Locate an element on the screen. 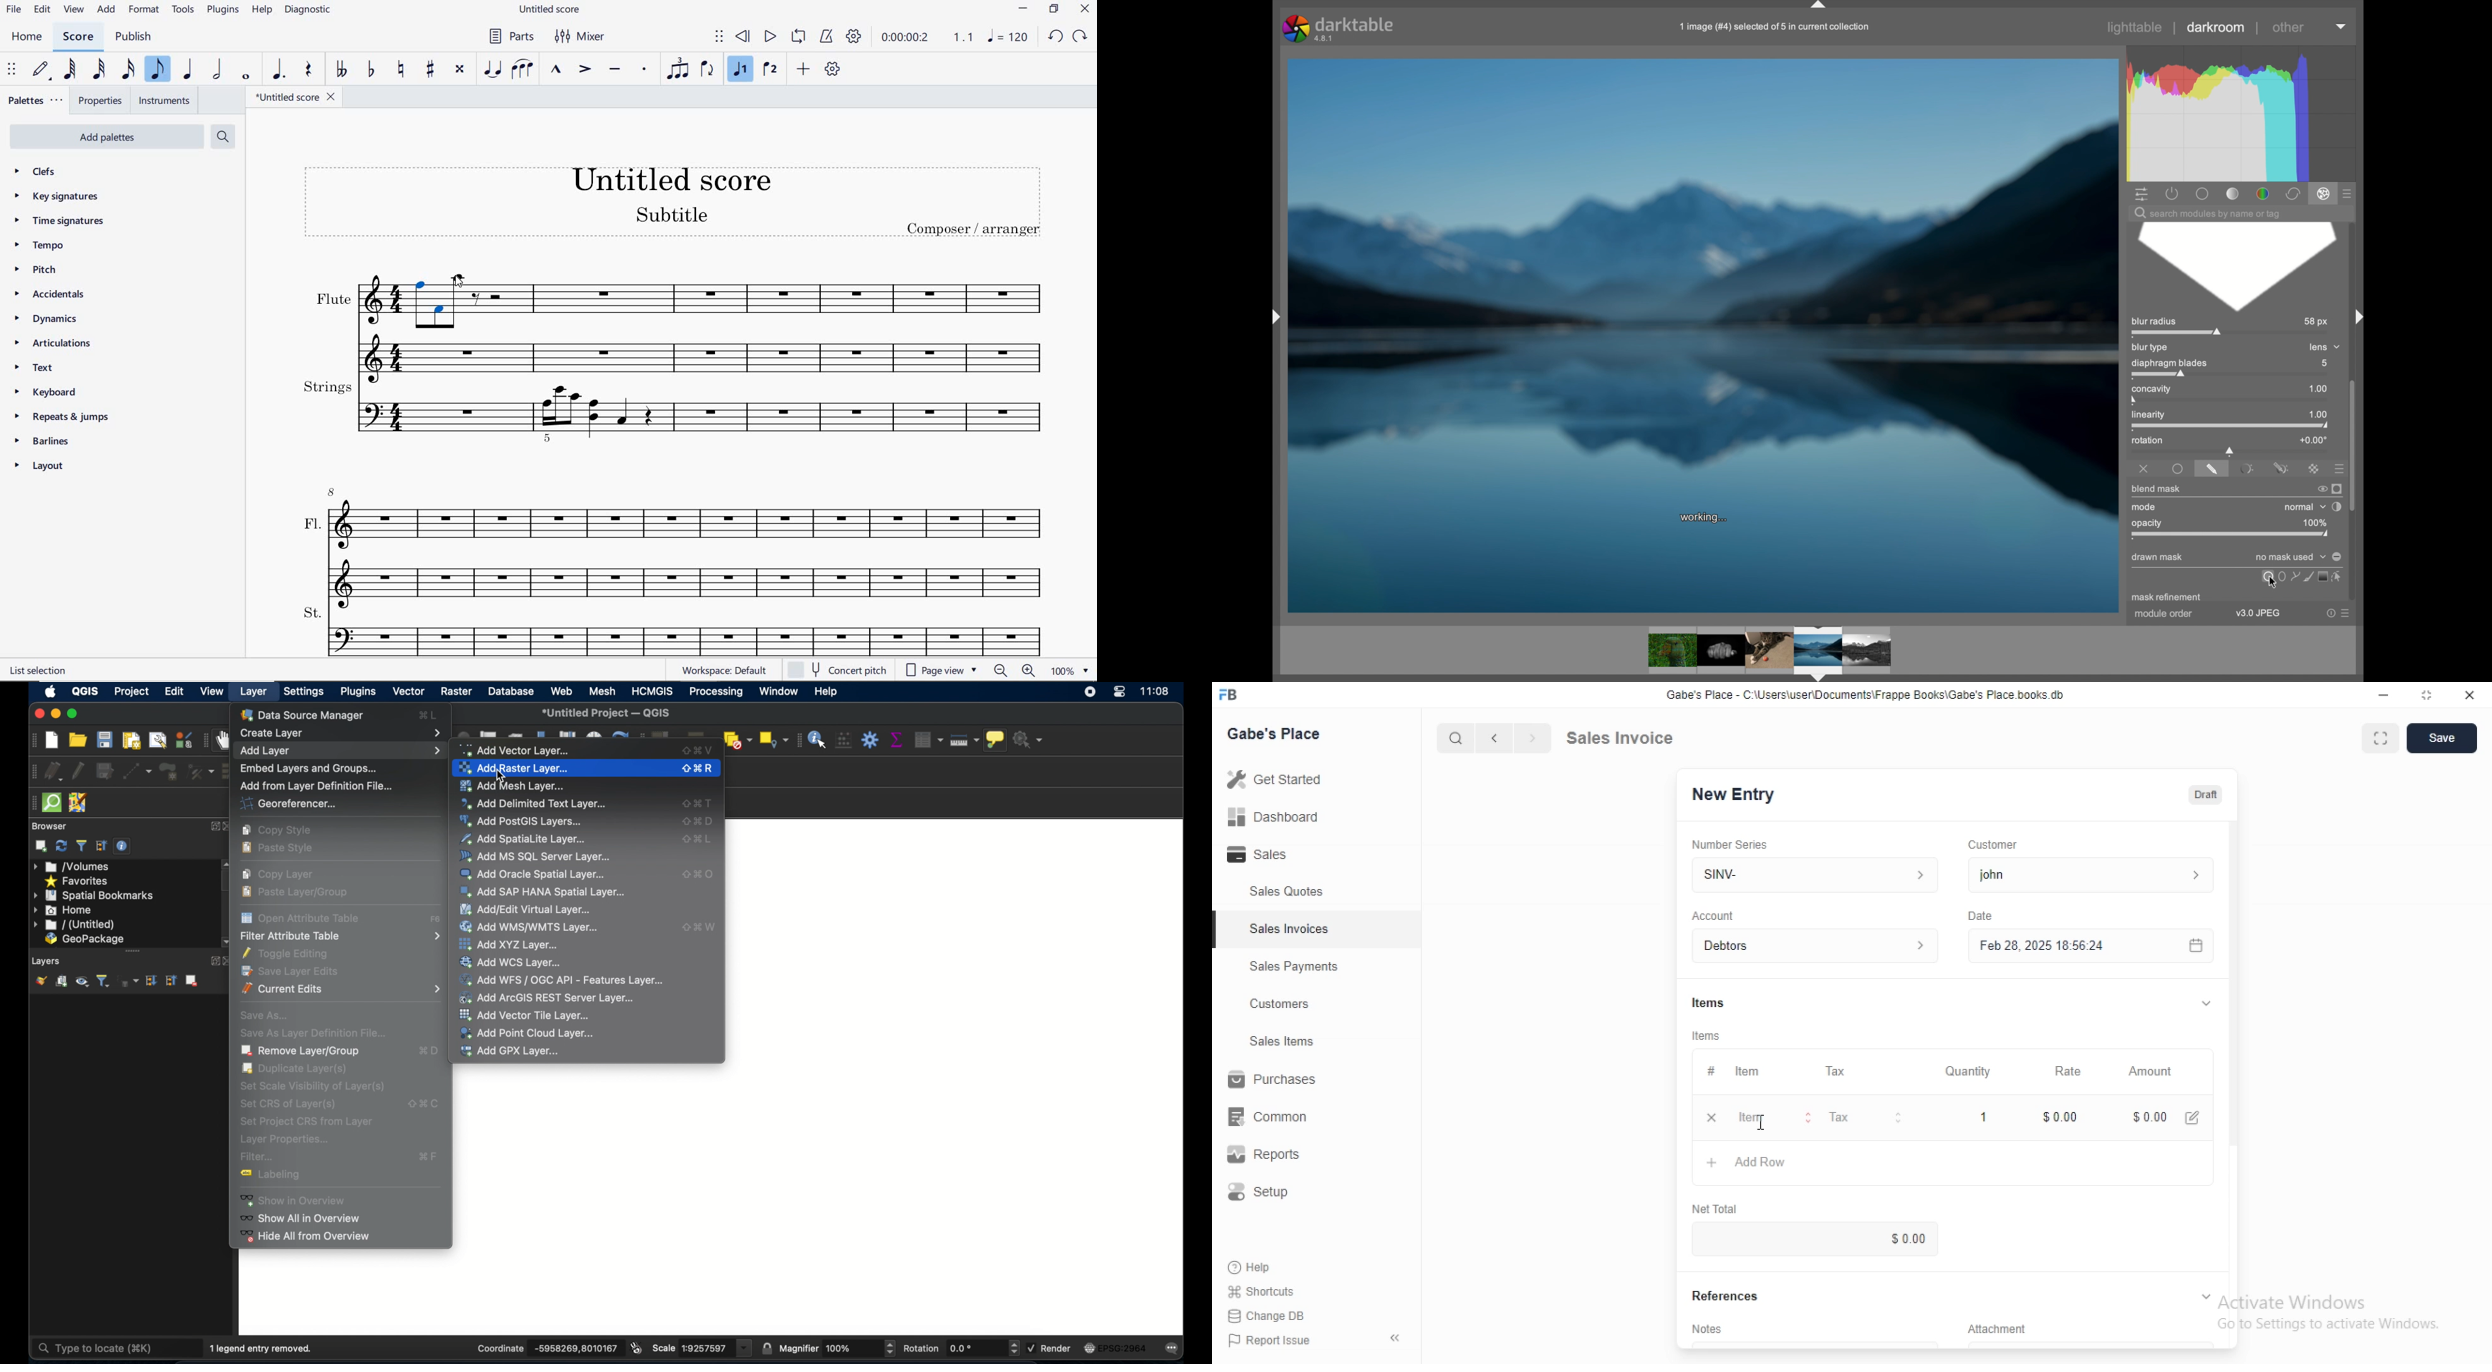 This screenshot has height=1372, width=2492. Sales Invoices is located at coordinates (1291, 929).